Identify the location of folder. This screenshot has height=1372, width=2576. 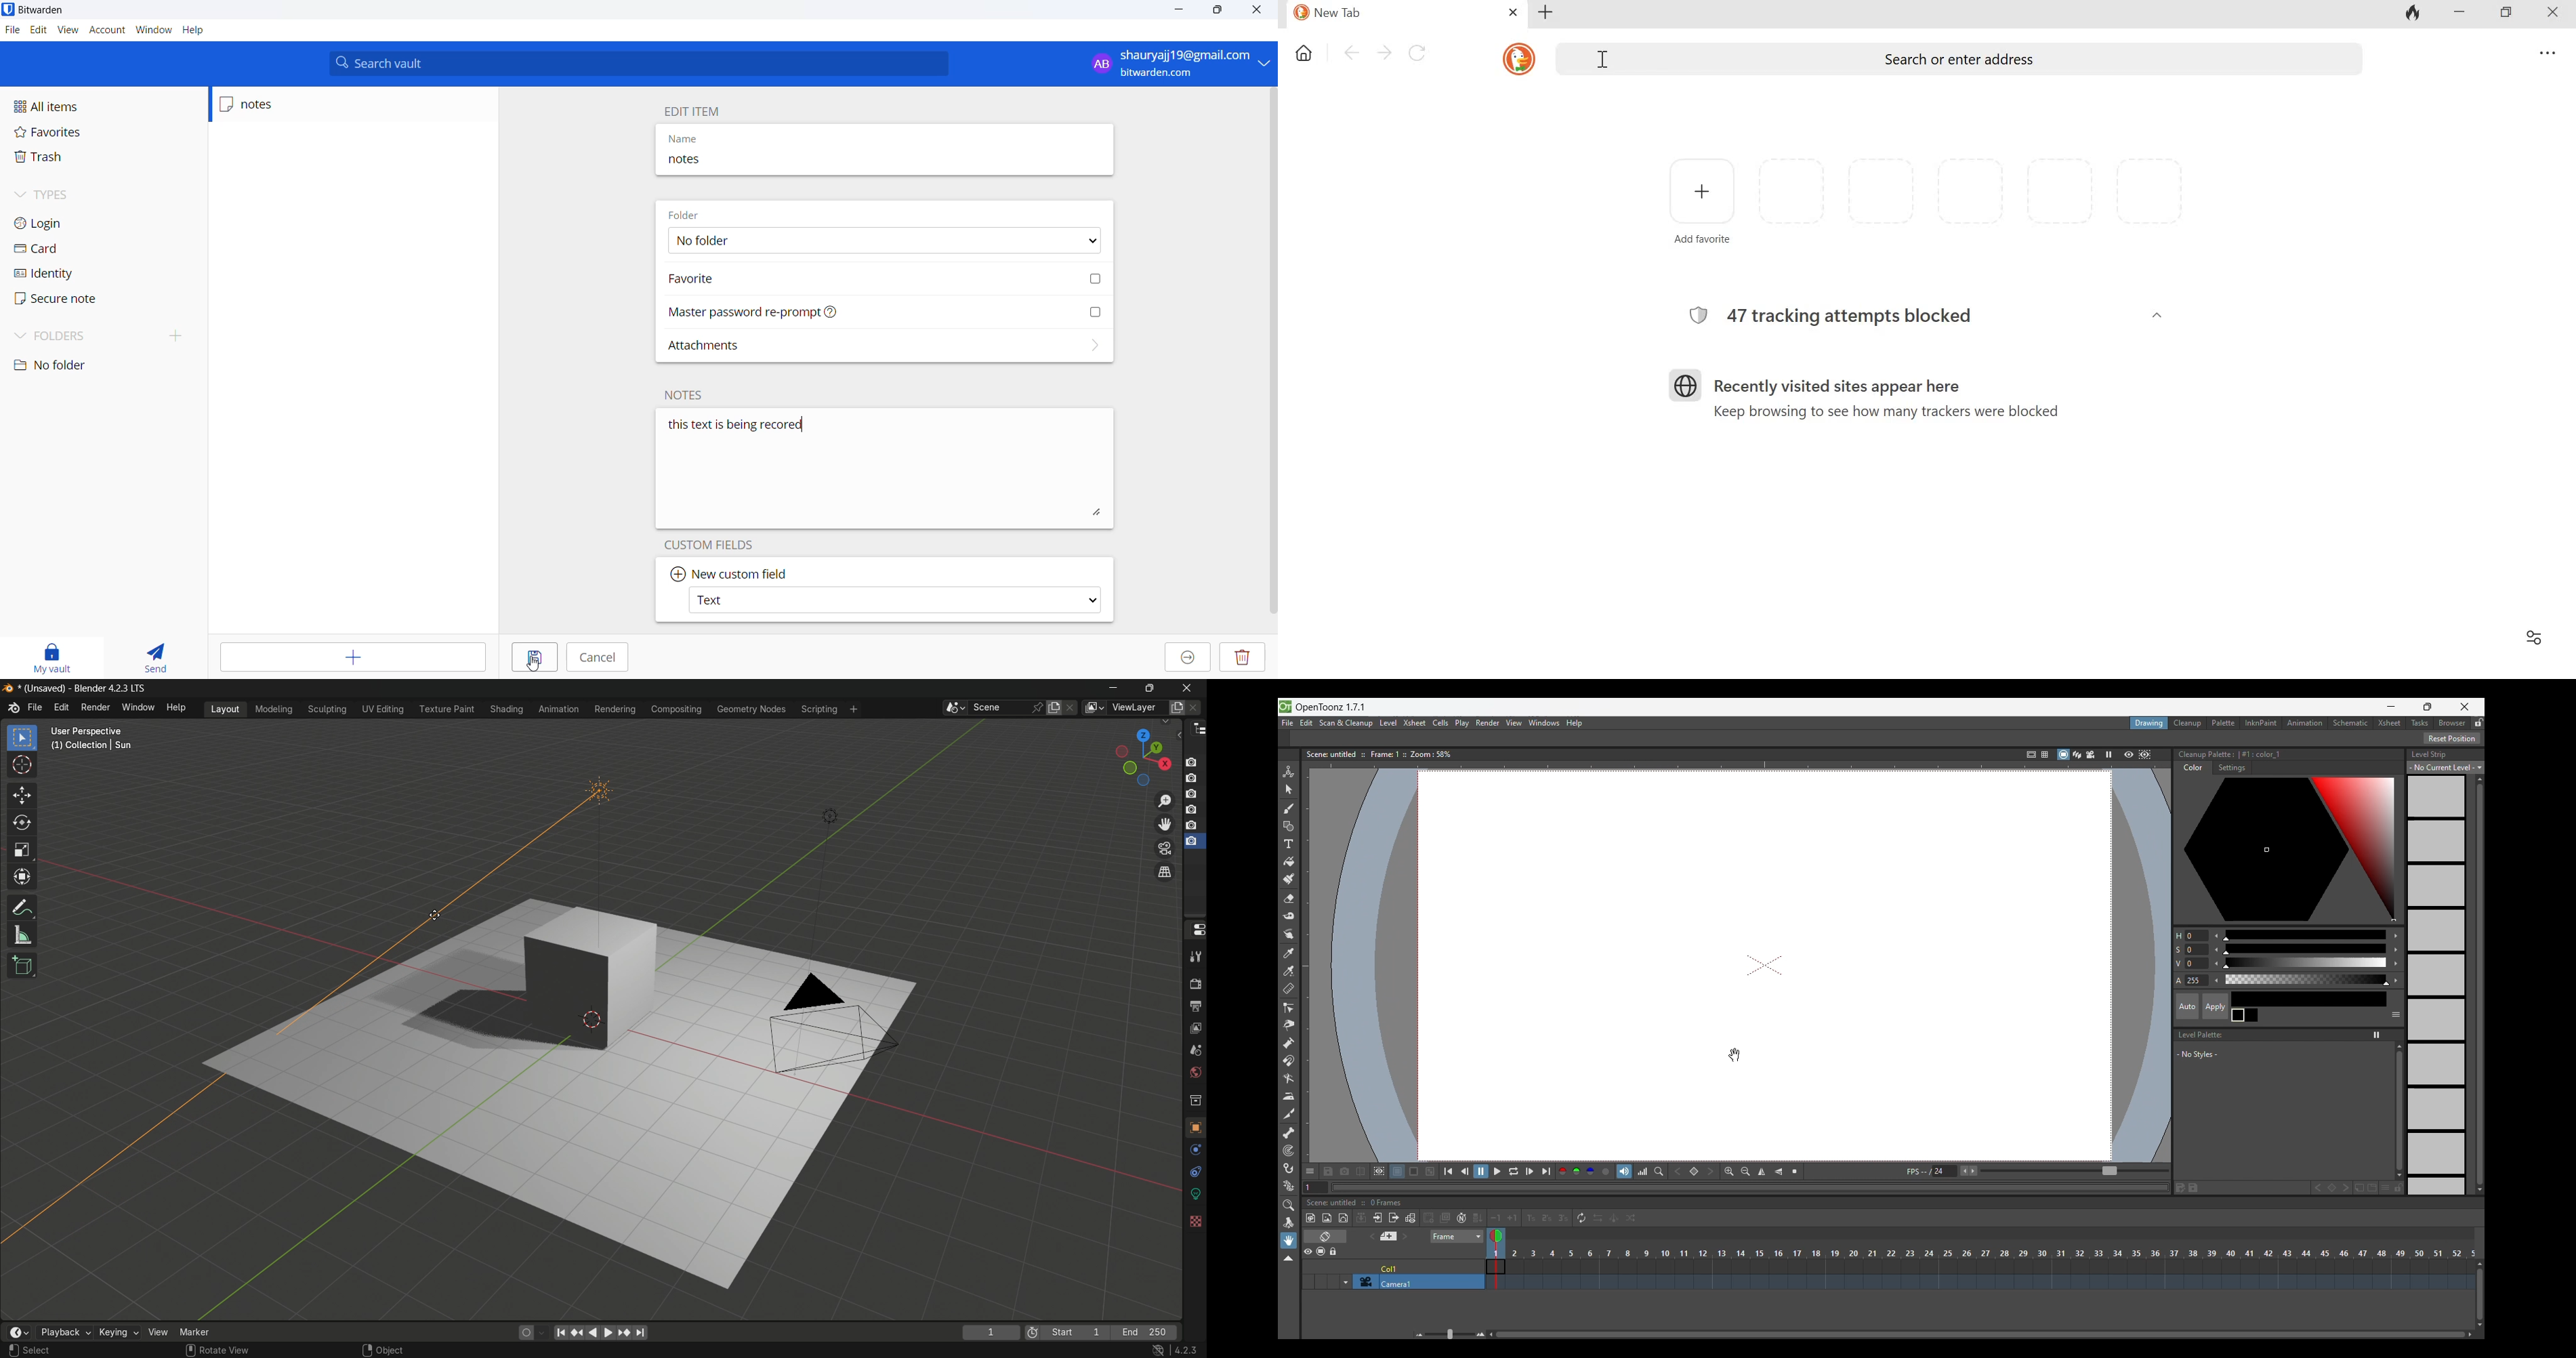
(693, 213).